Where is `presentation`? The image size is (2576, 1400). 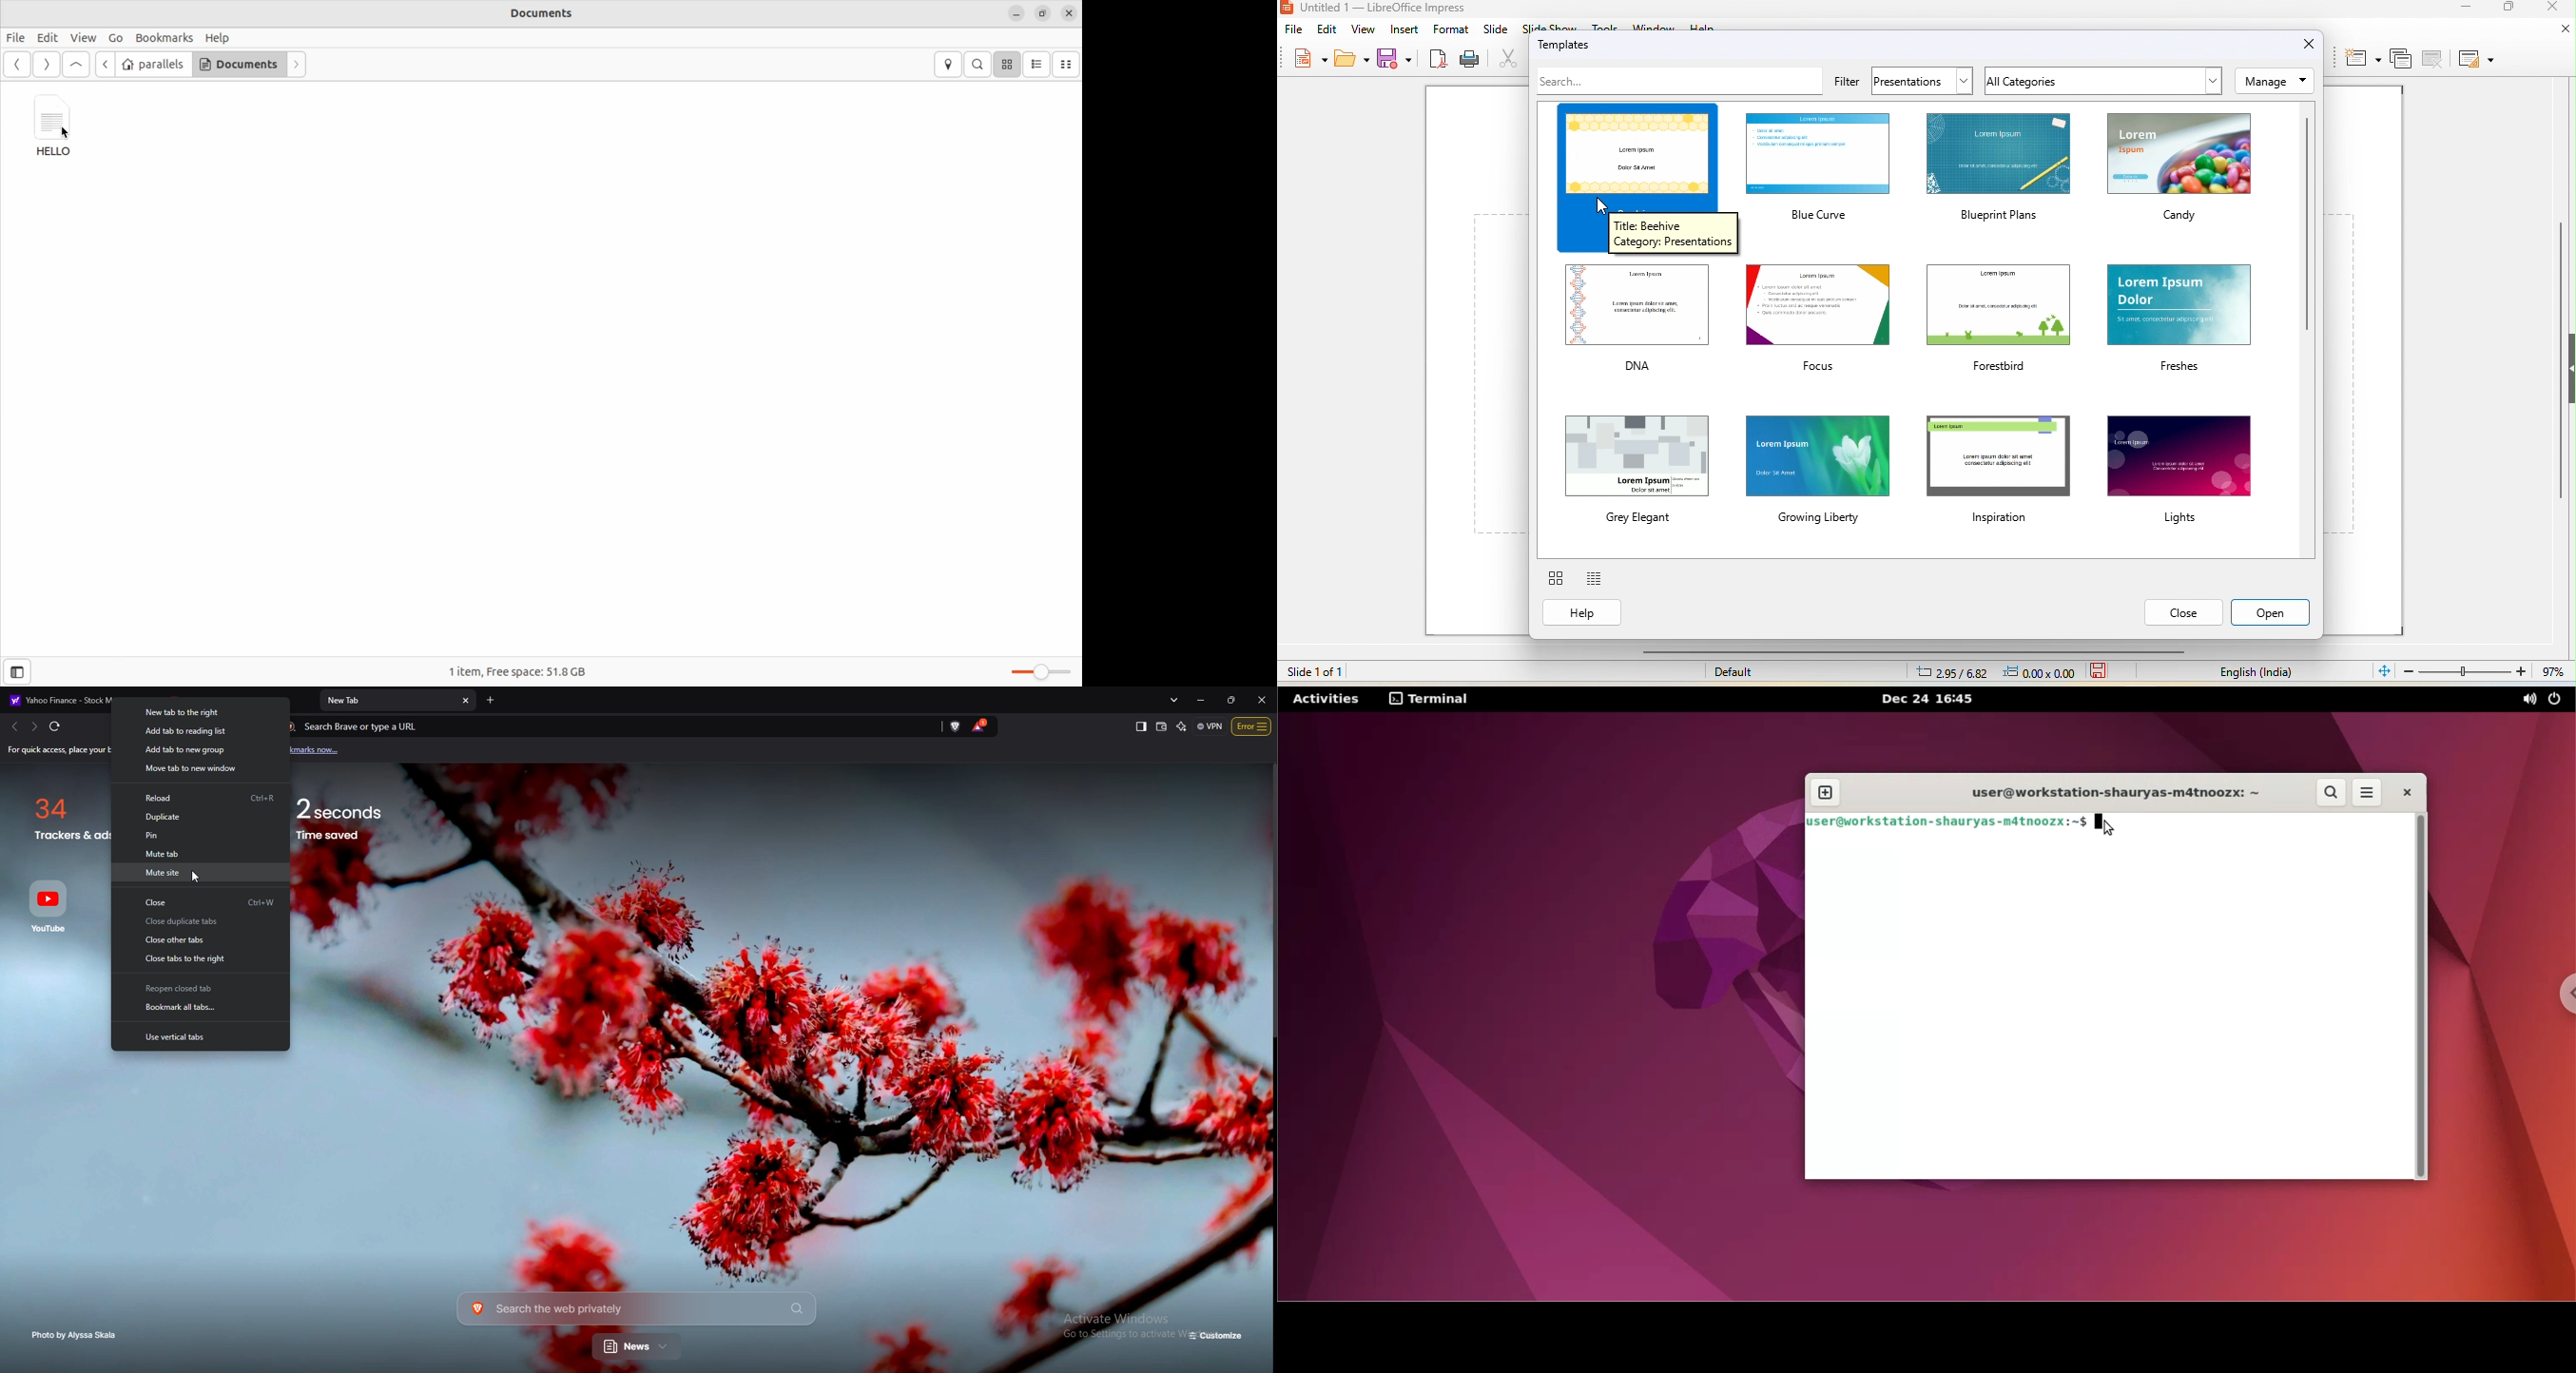 presentation is located at coordinates (1921, 81).